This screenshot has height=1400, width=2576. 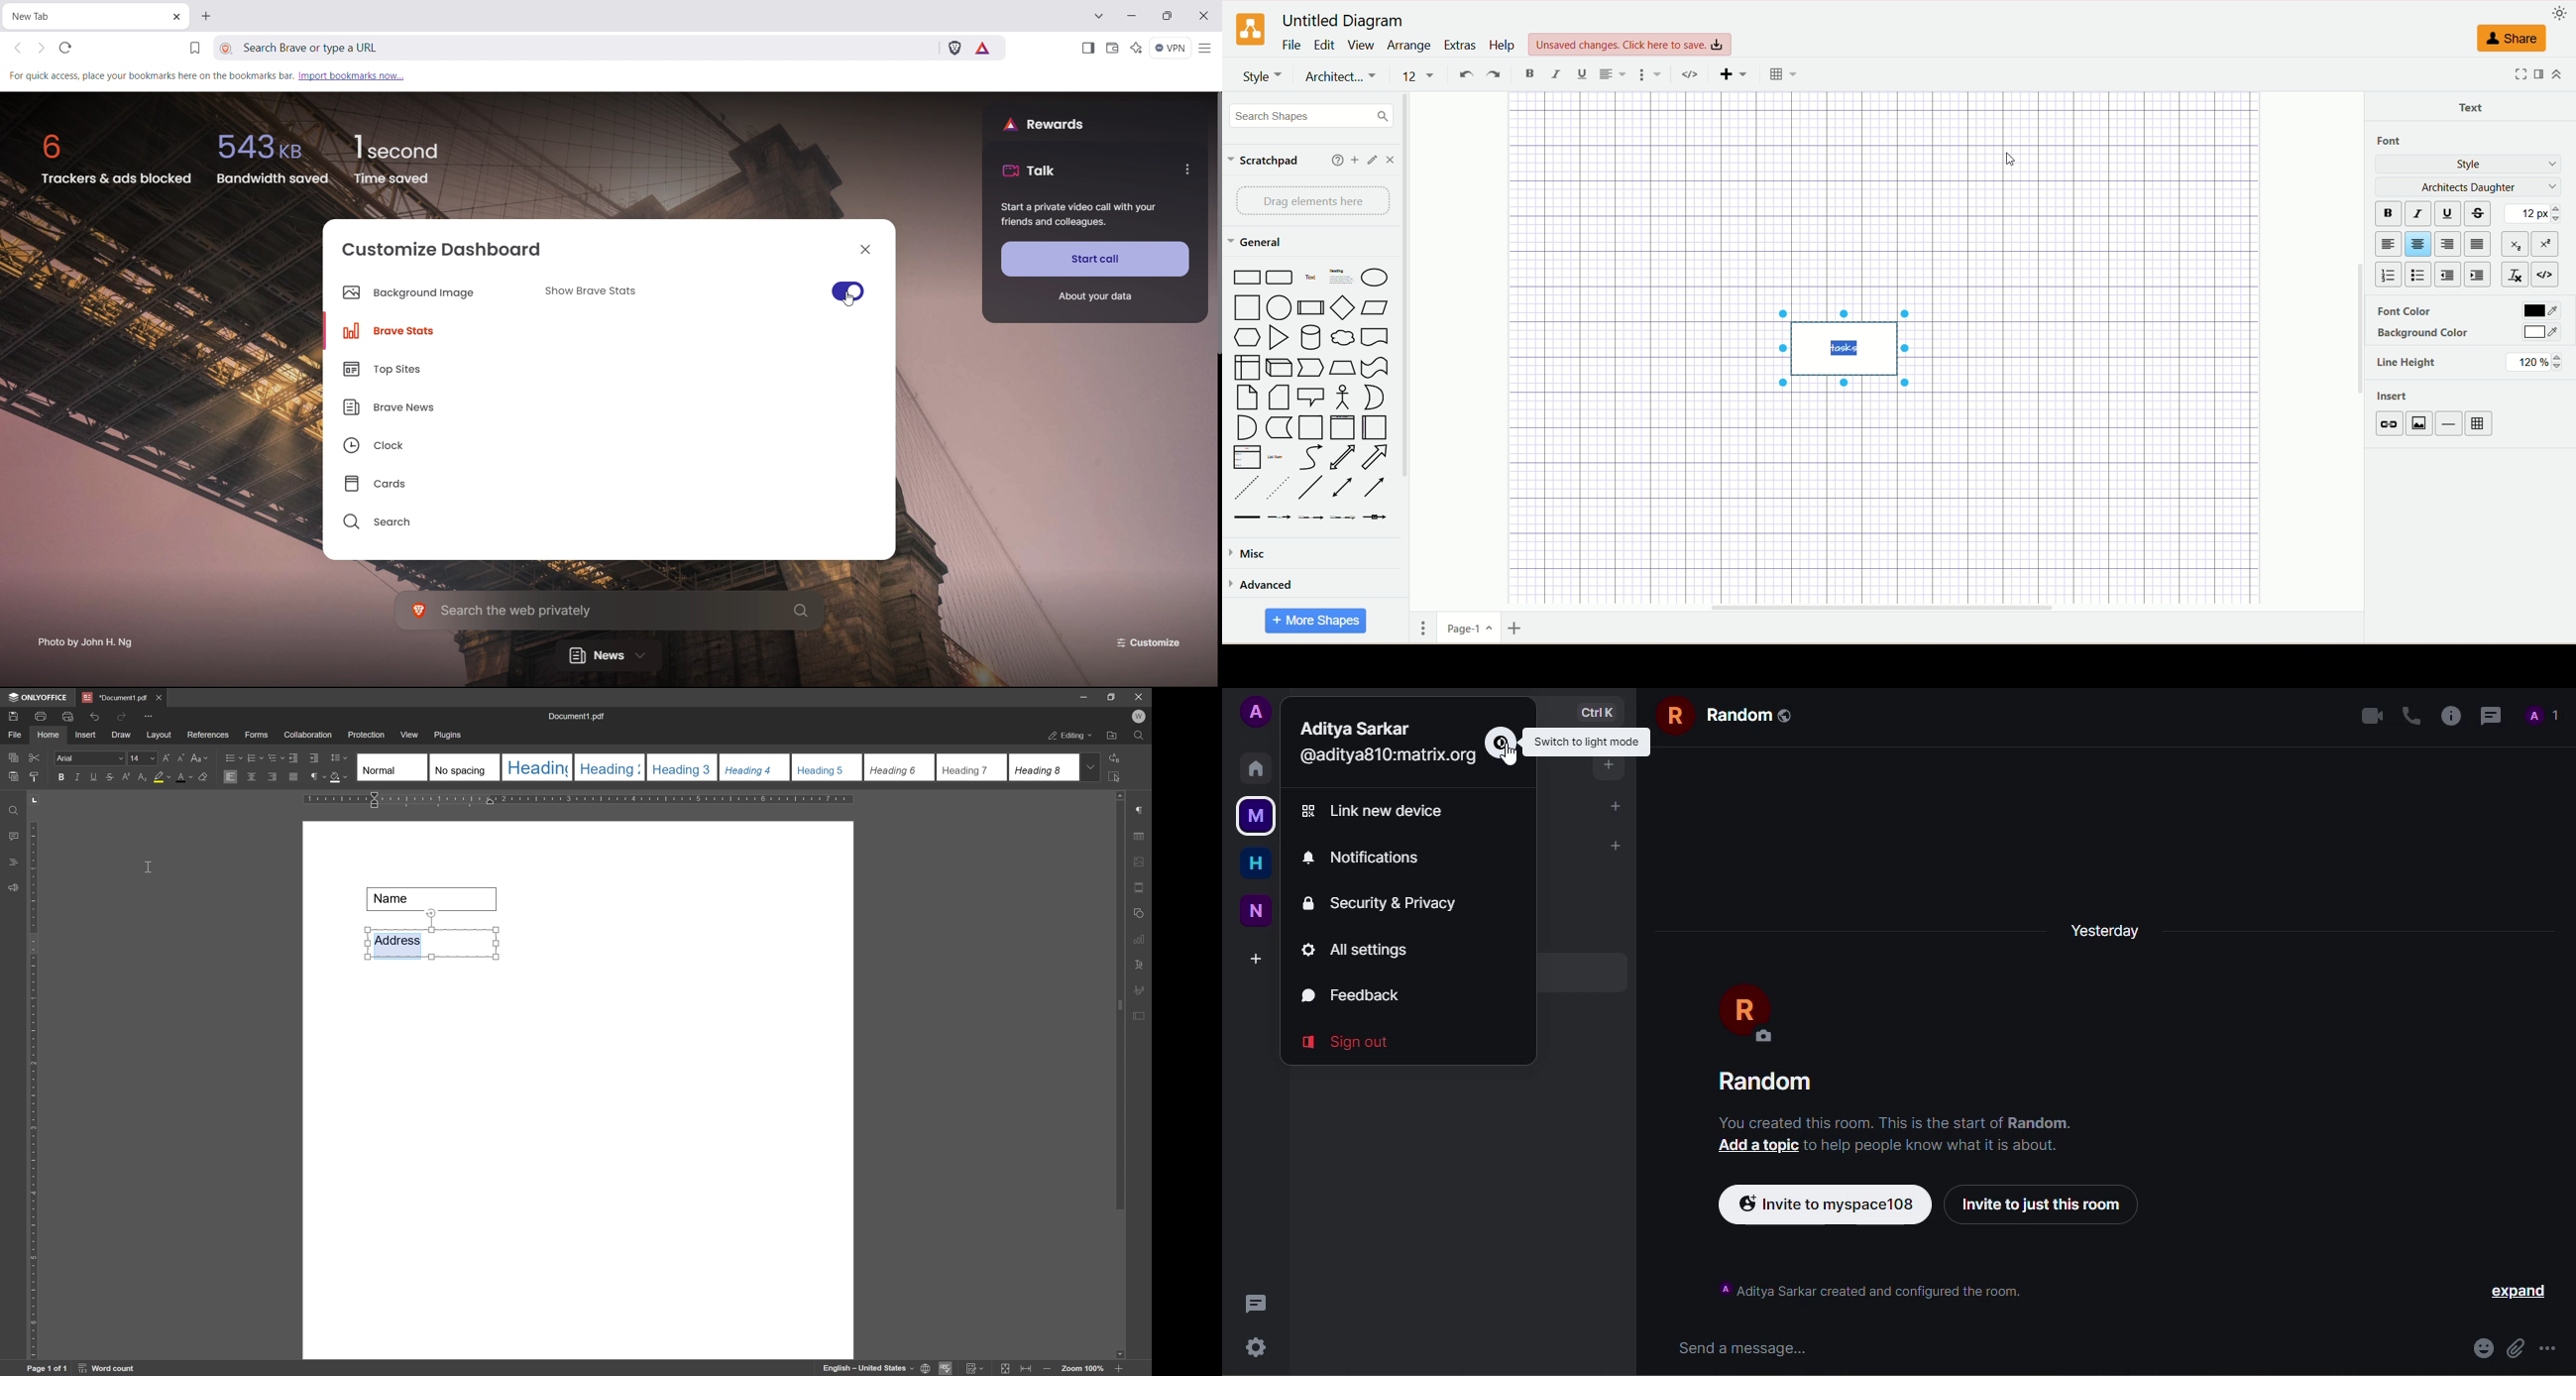 What do you see at coordinates (1141, 888) in the screenshot?
I see `header & footer` at bounding box center [1141, 888].